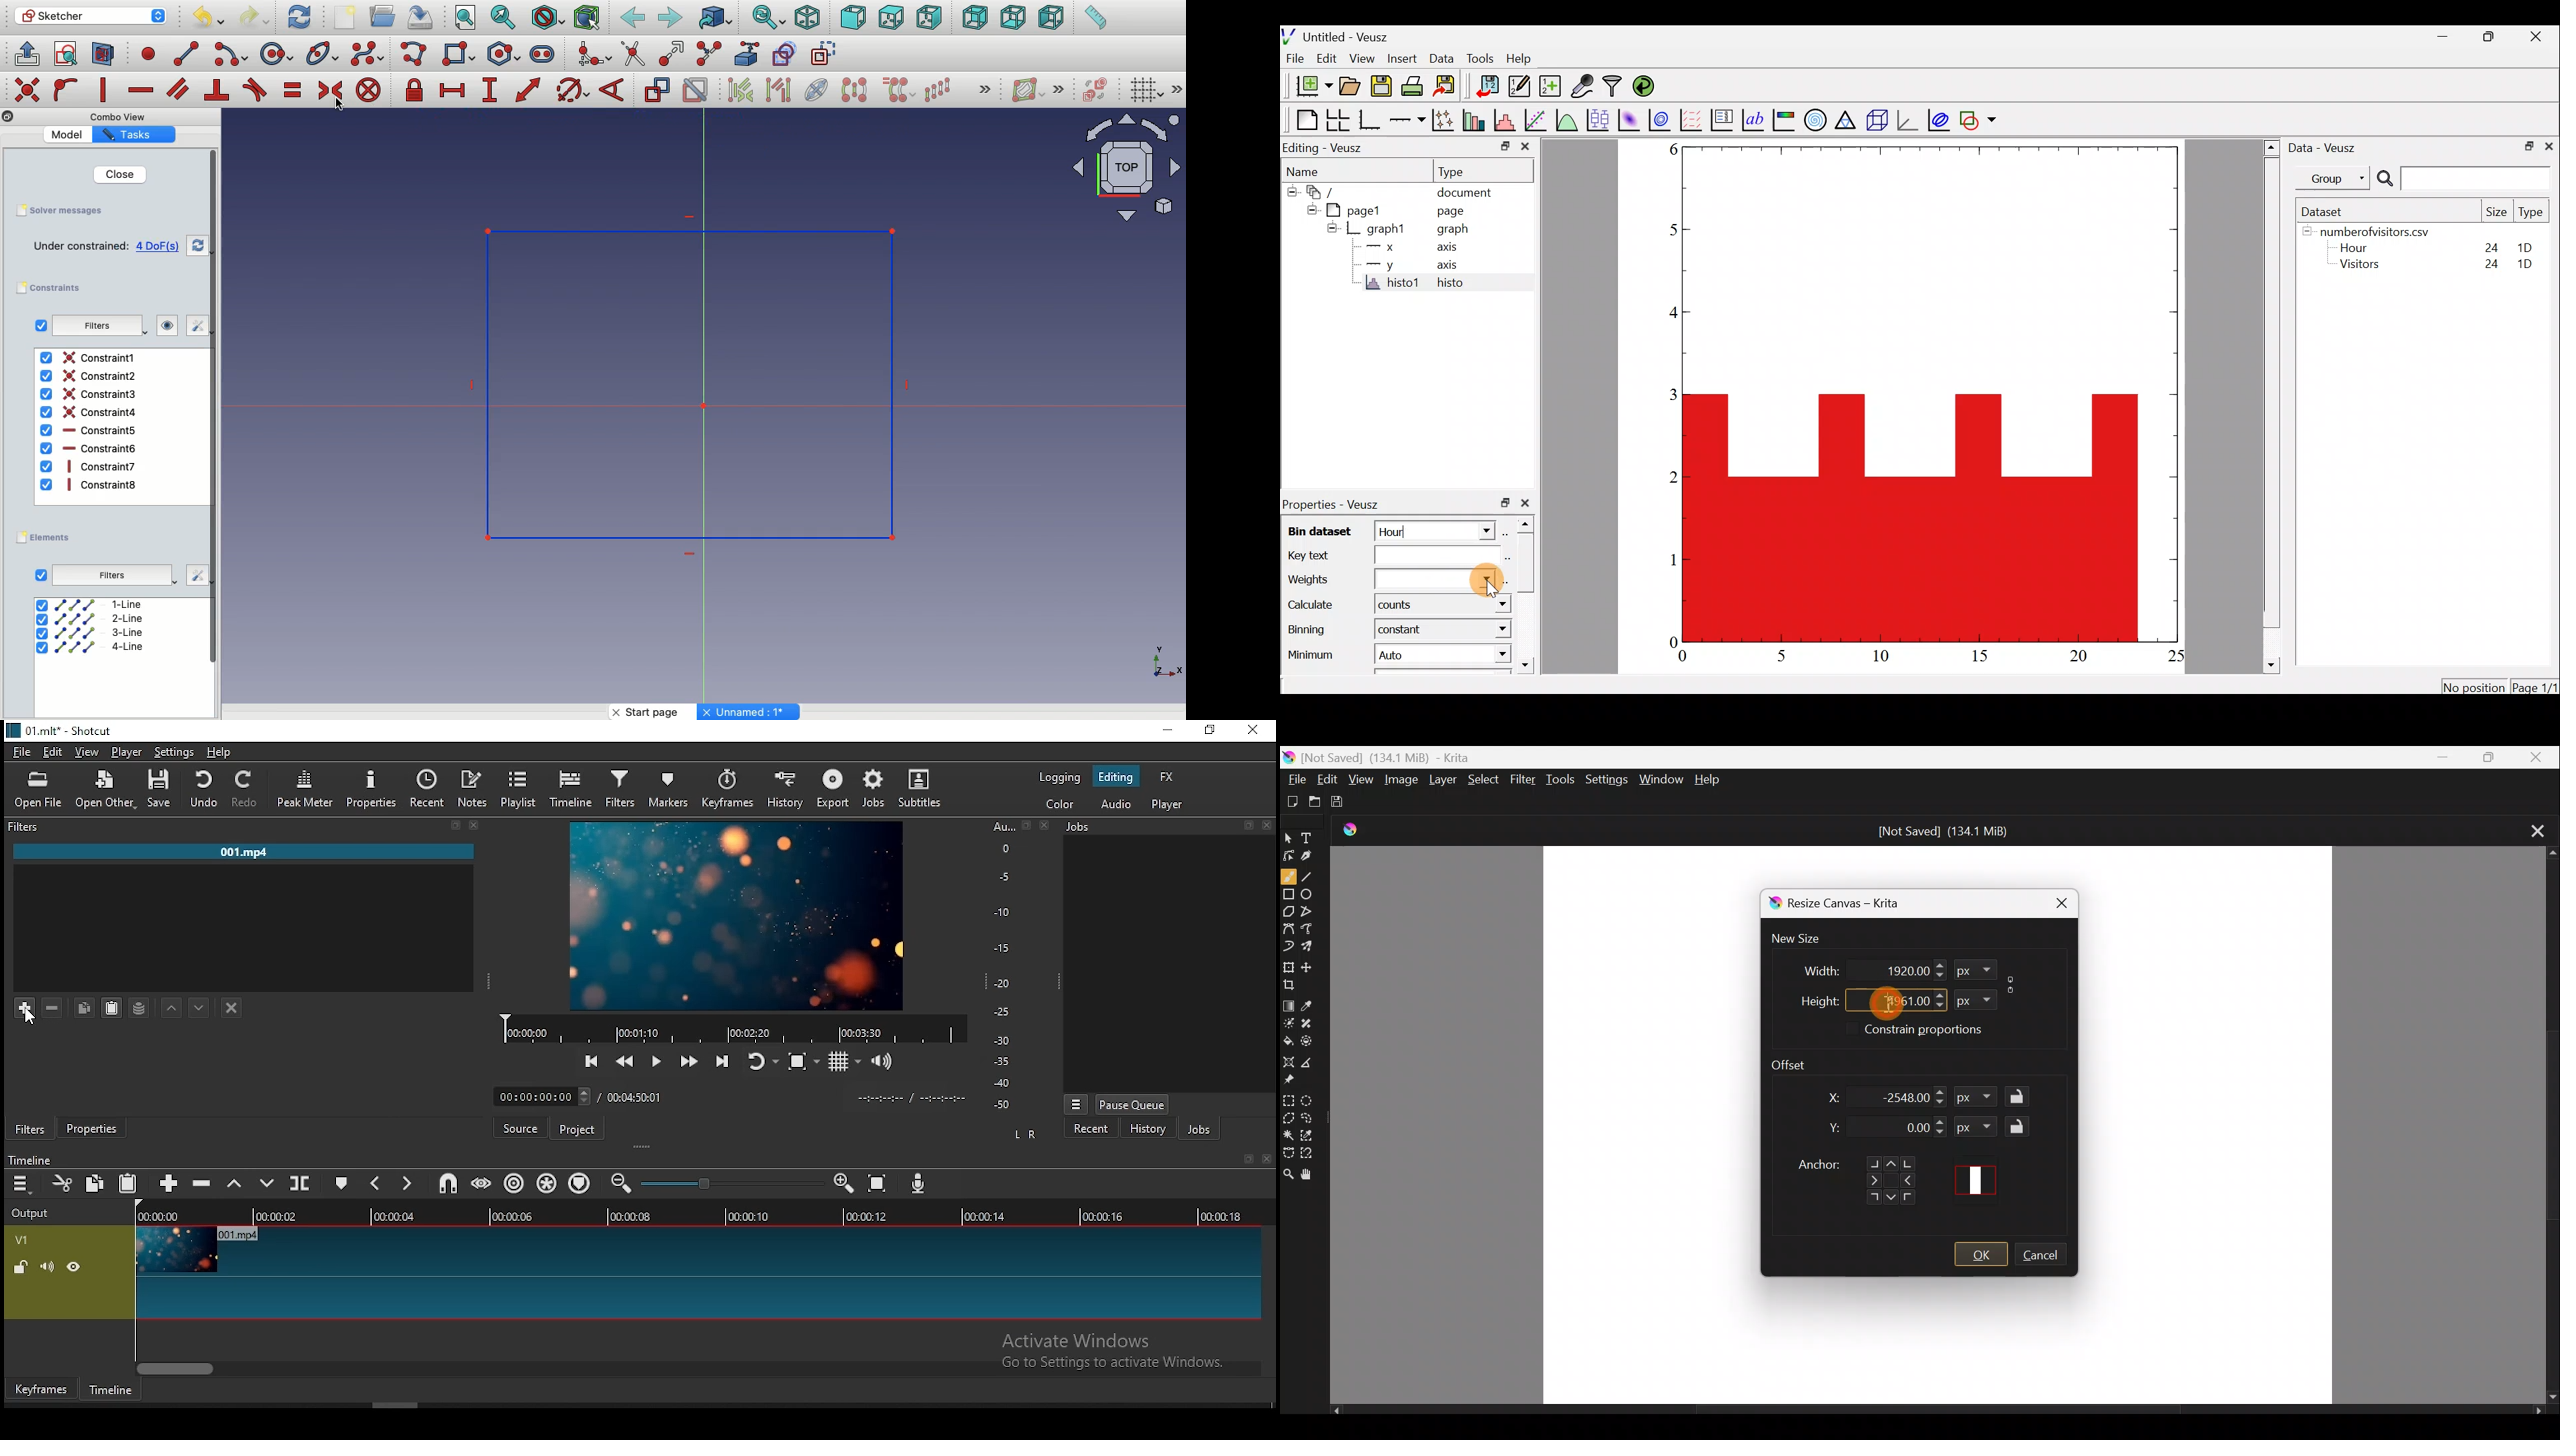 This screenshot has height=1456, width=2576. Describe the element at coordinates (1289, 1119) in the screenshot. I see `Polygonal section tool` at that location.